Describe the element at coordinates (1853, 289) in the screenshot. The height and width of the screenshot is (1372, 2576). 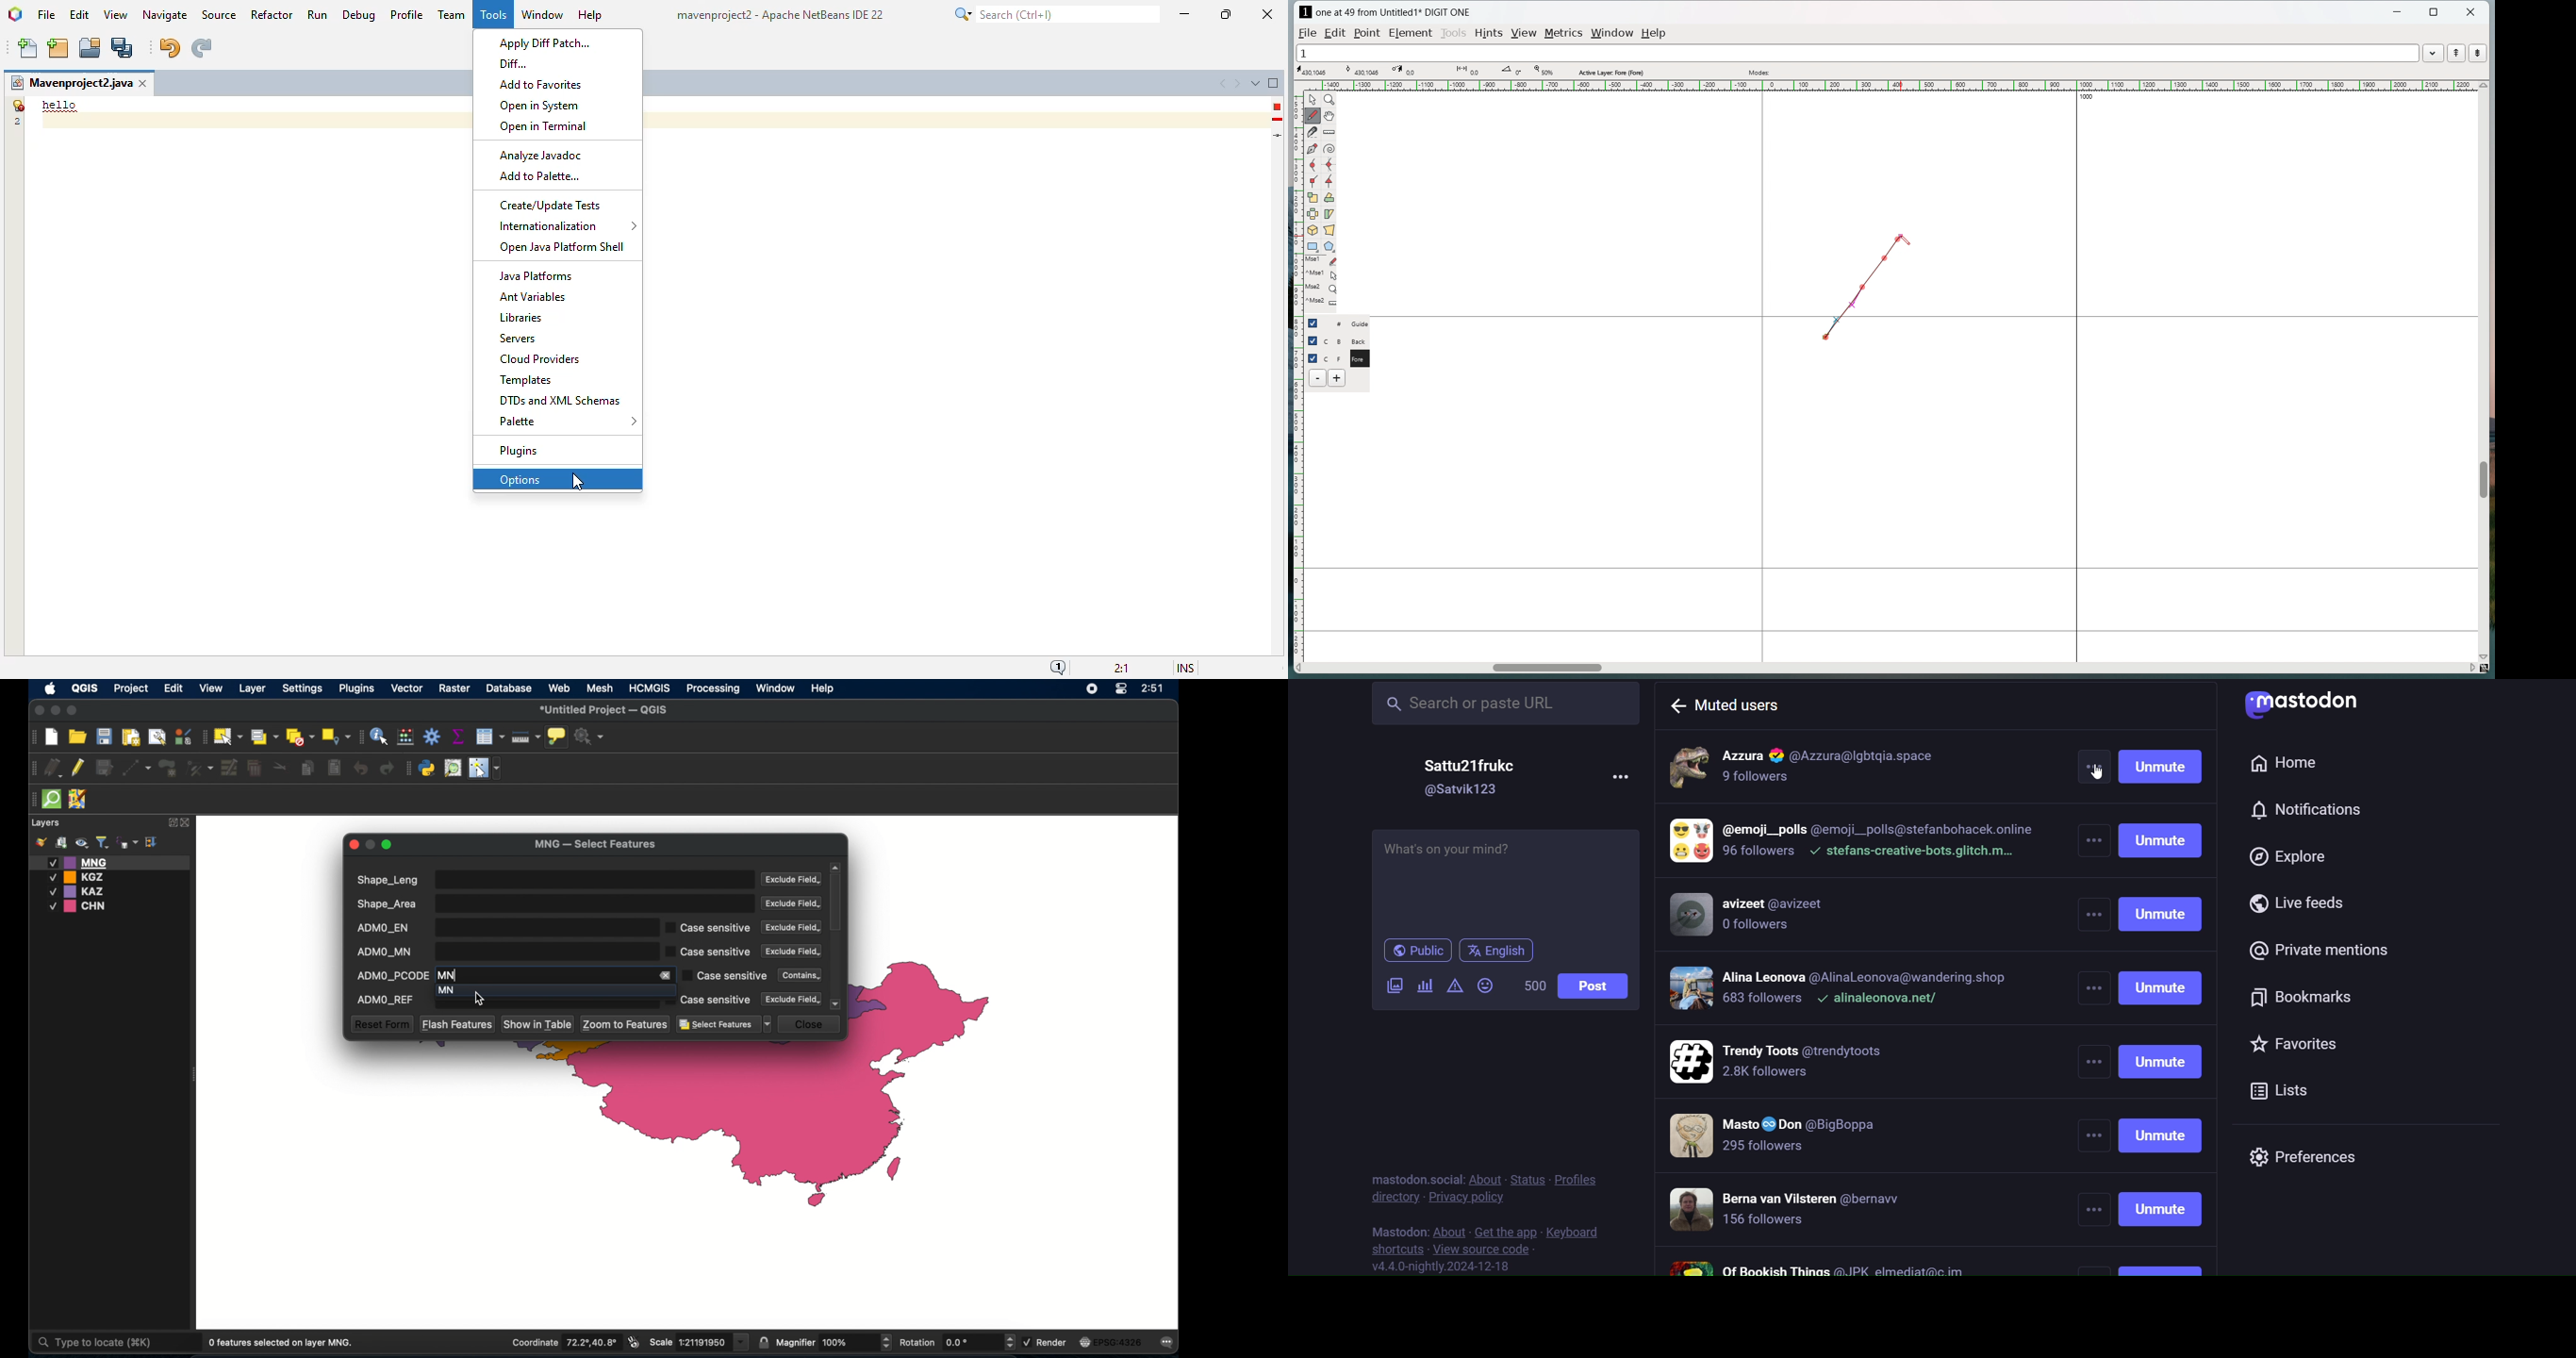
I see `Dotted graph` at that location.